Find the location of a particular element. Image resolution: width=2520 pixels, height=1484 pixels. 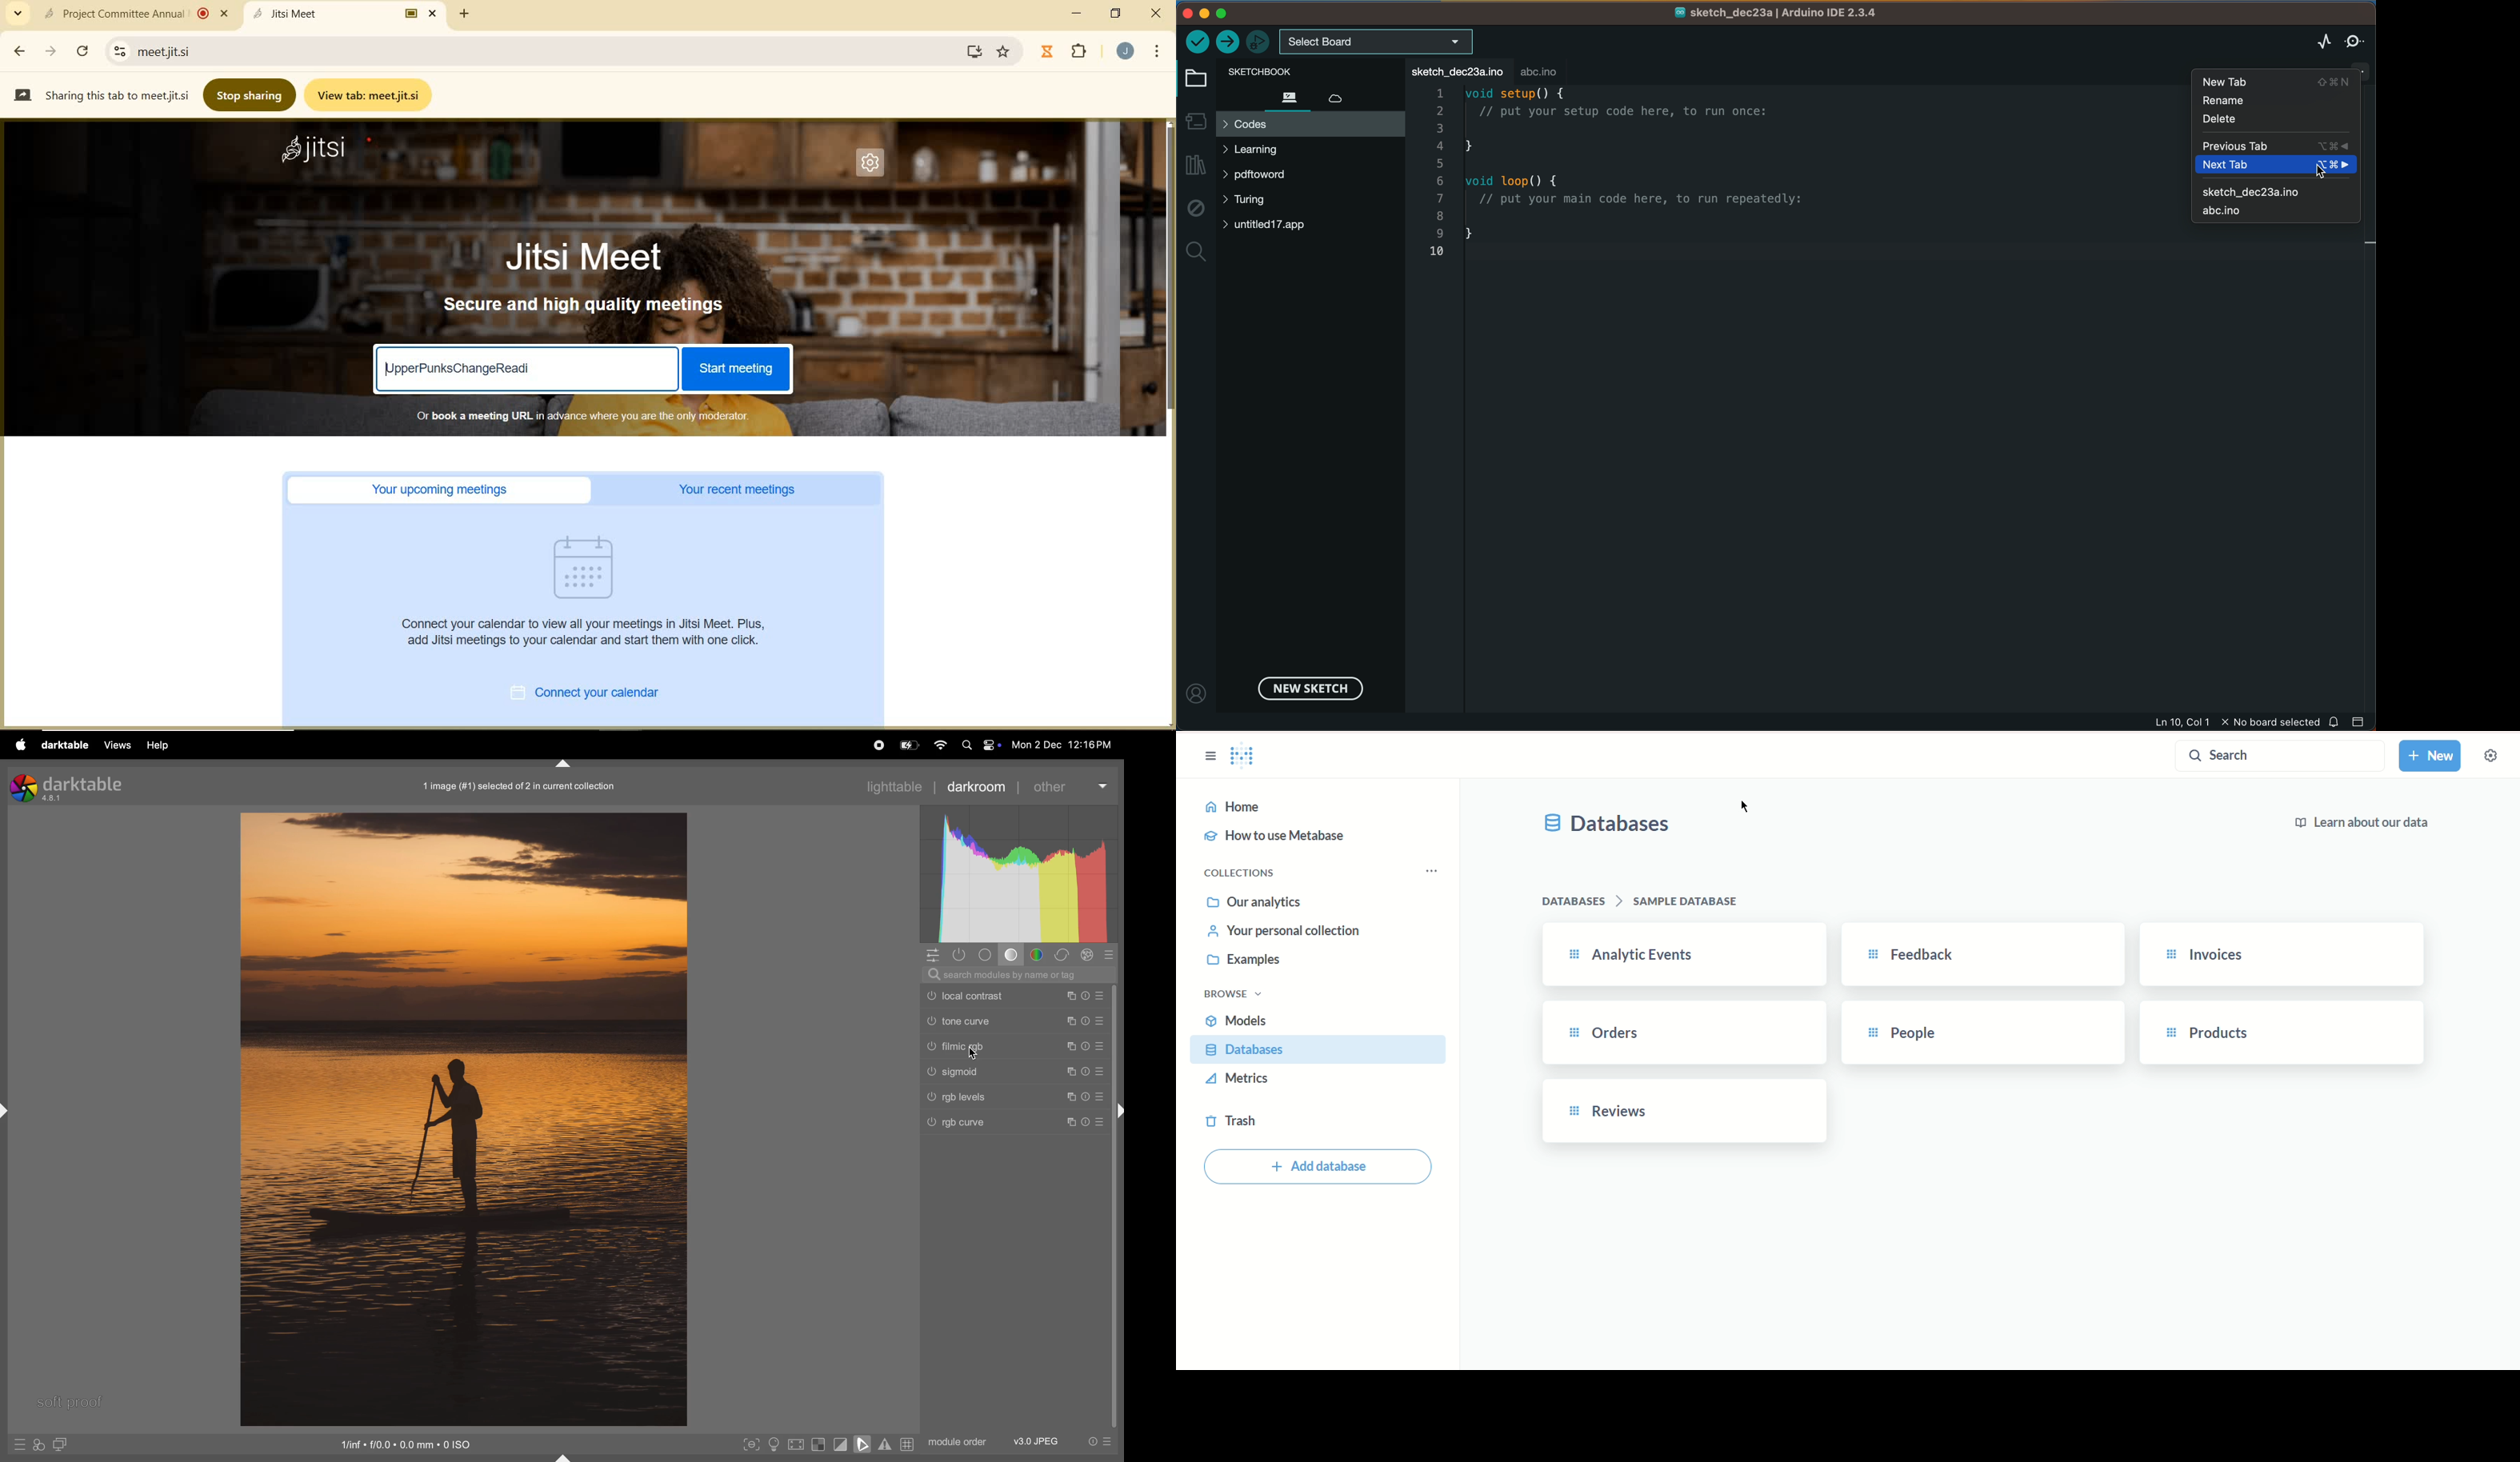

filmic rgb is located at coordinates (1018, 1046).